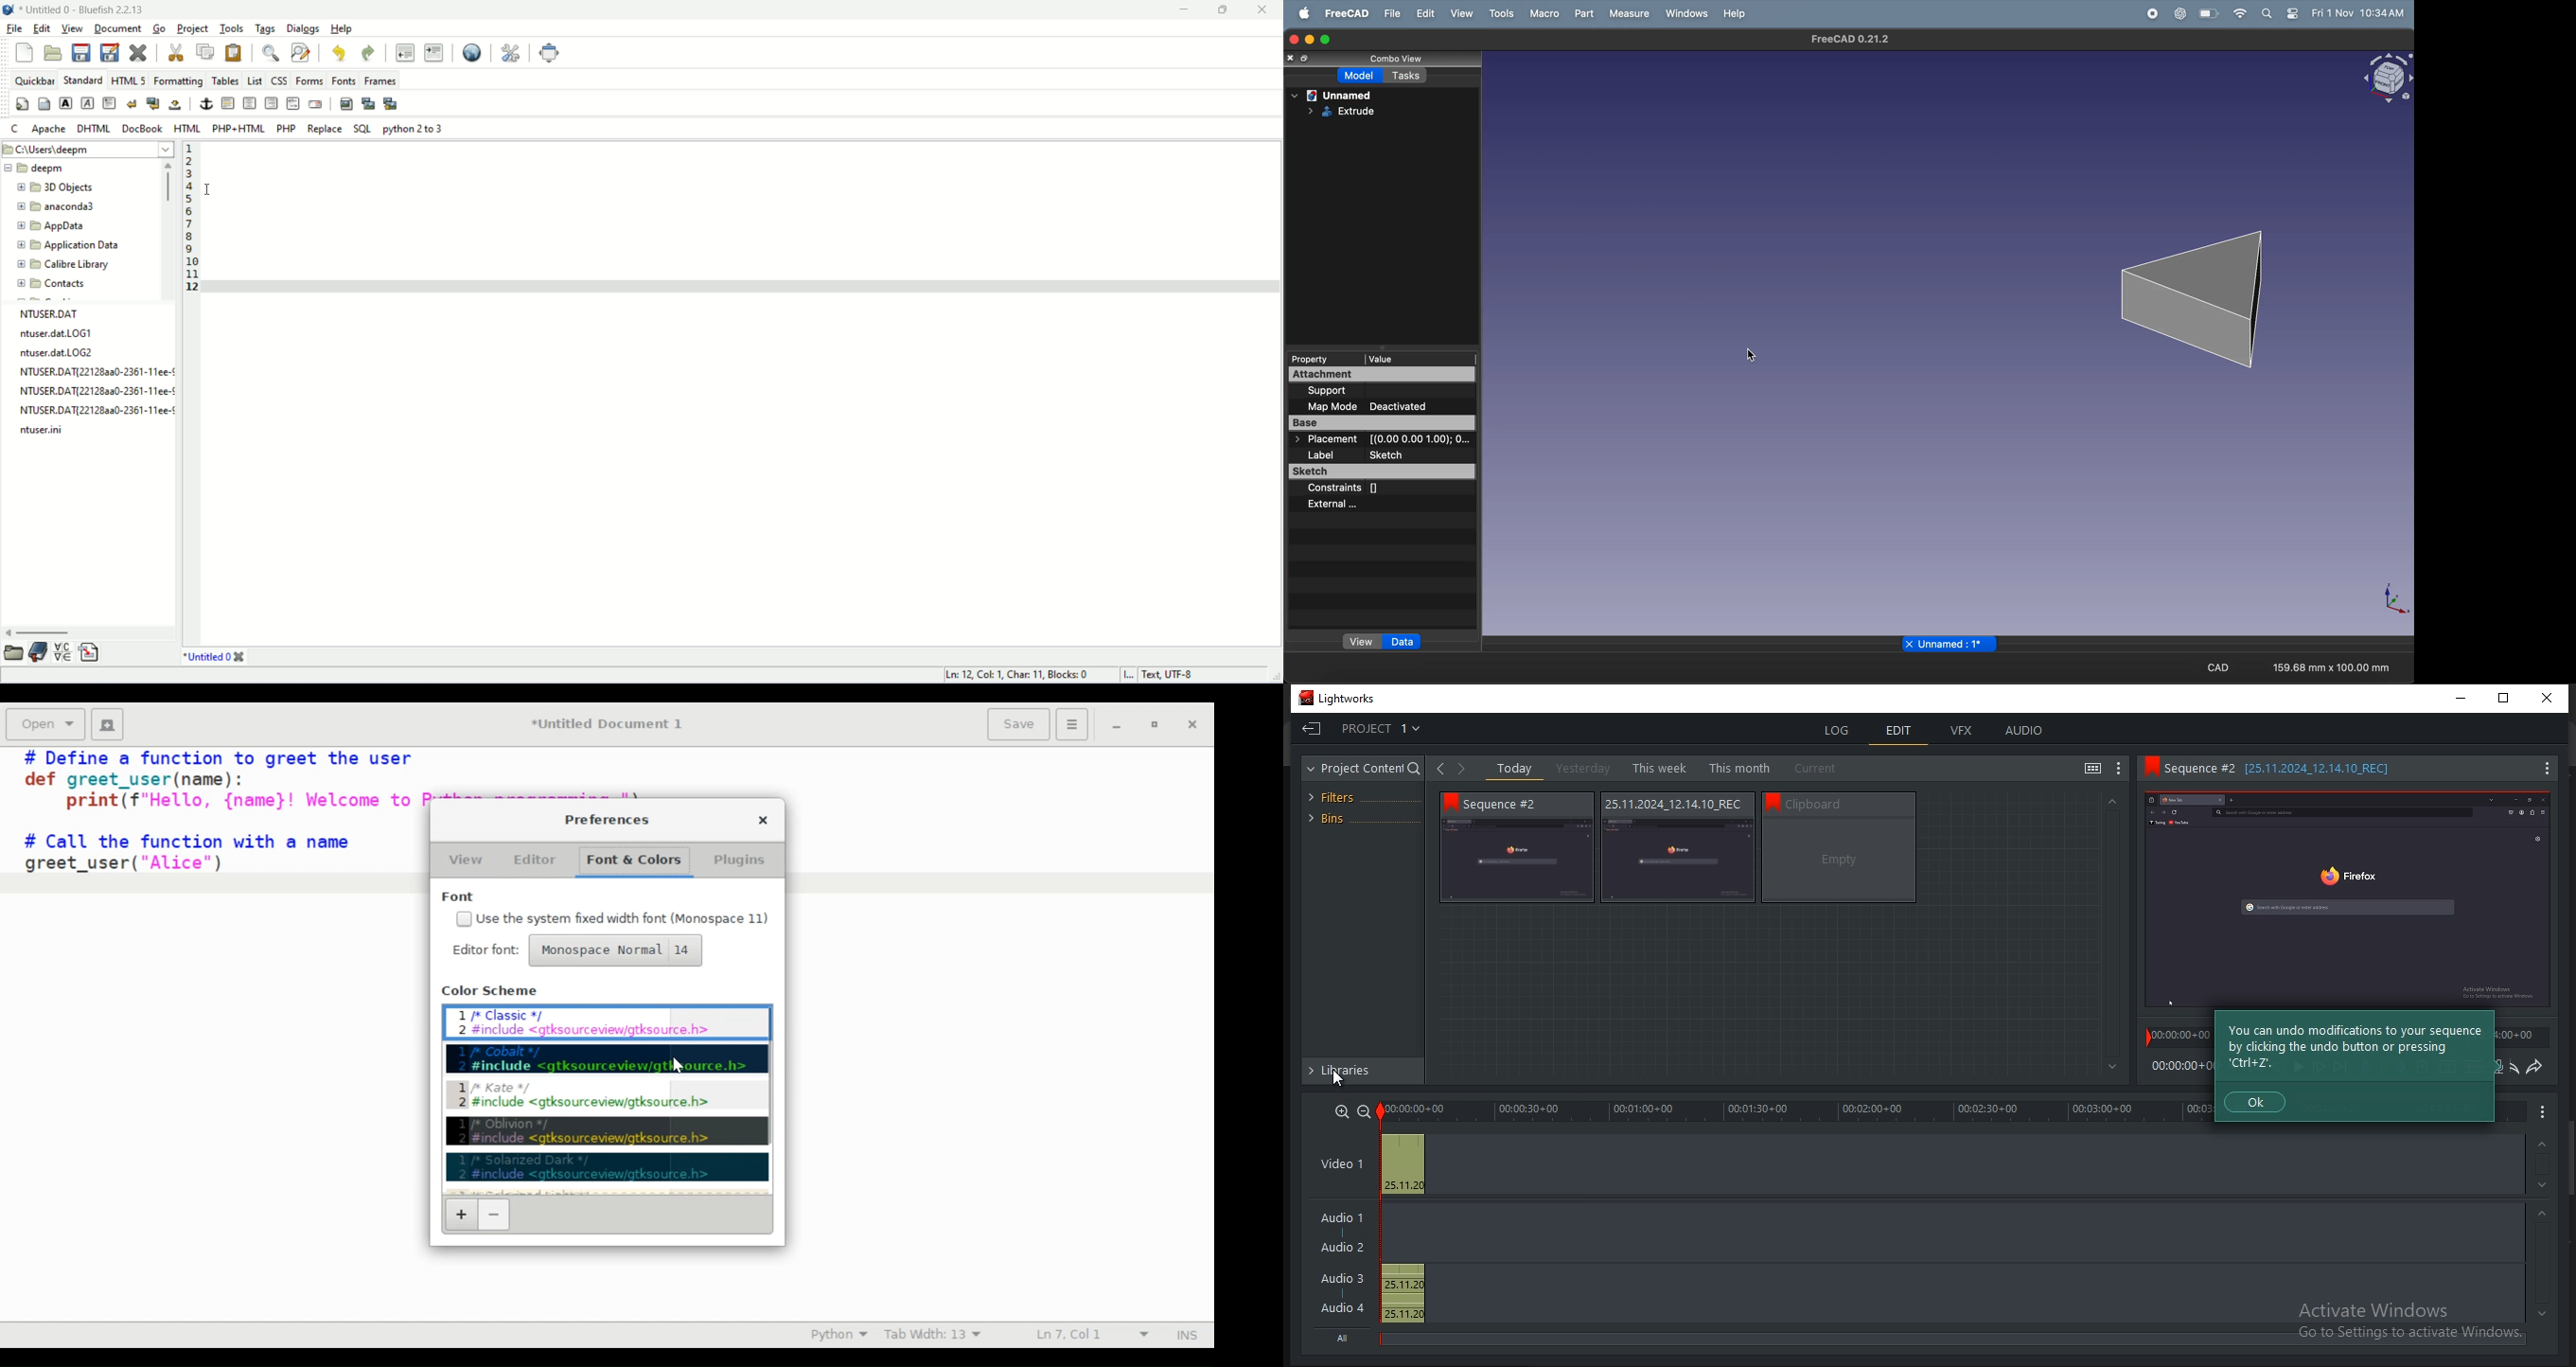  What do you see at coordinates (70, 27) in the screenshot?
I see `view` at bounding box center [70, 27].